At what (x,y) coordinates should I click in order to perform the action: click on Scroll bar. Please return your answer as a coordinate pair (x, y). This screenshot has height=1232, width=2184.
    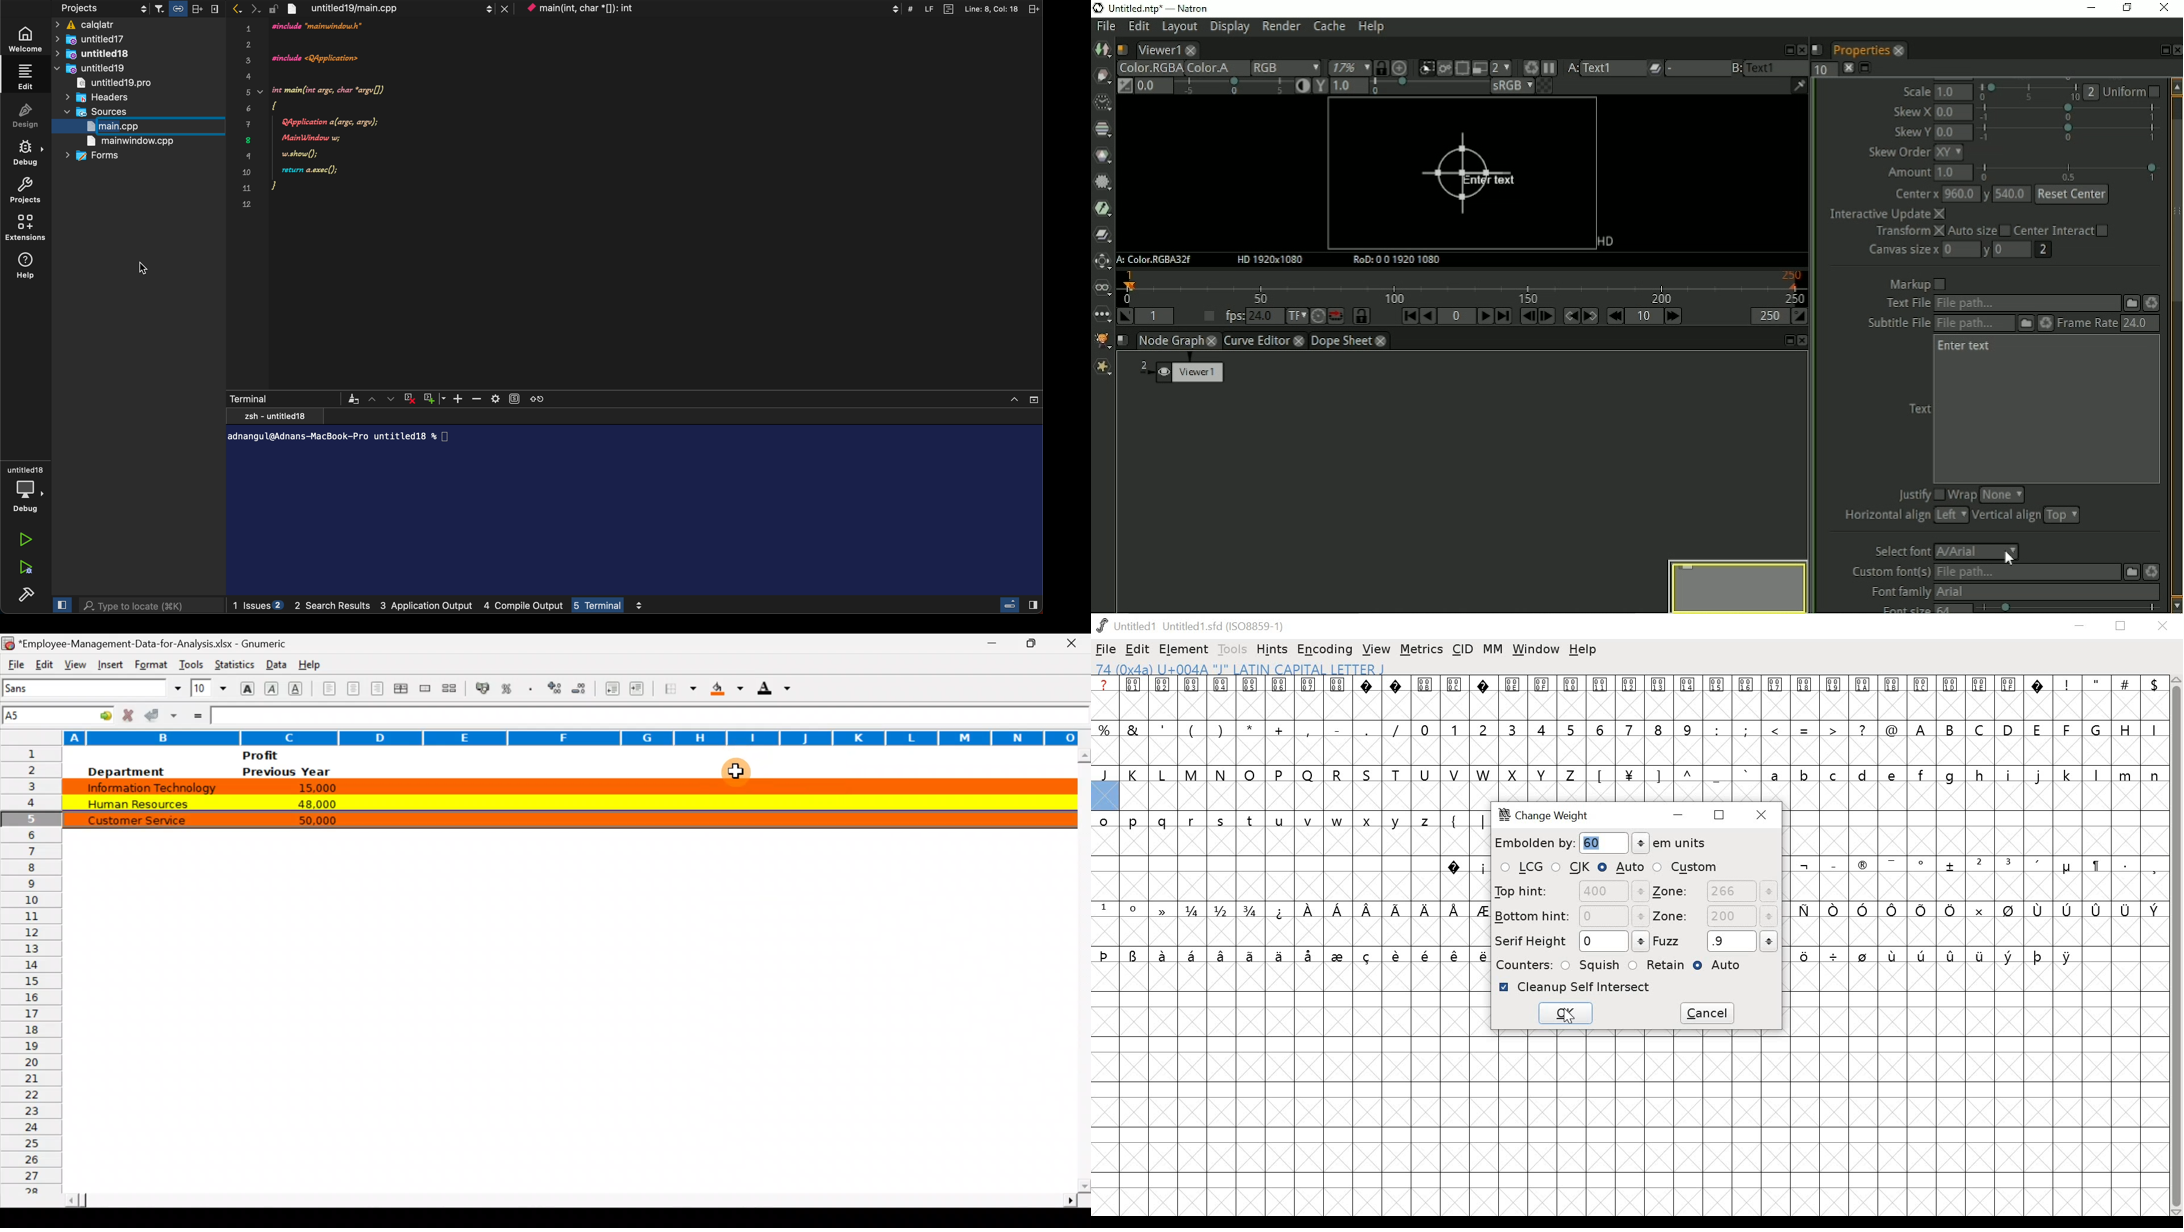
    Looking at the image, I should click on (569, 1197).